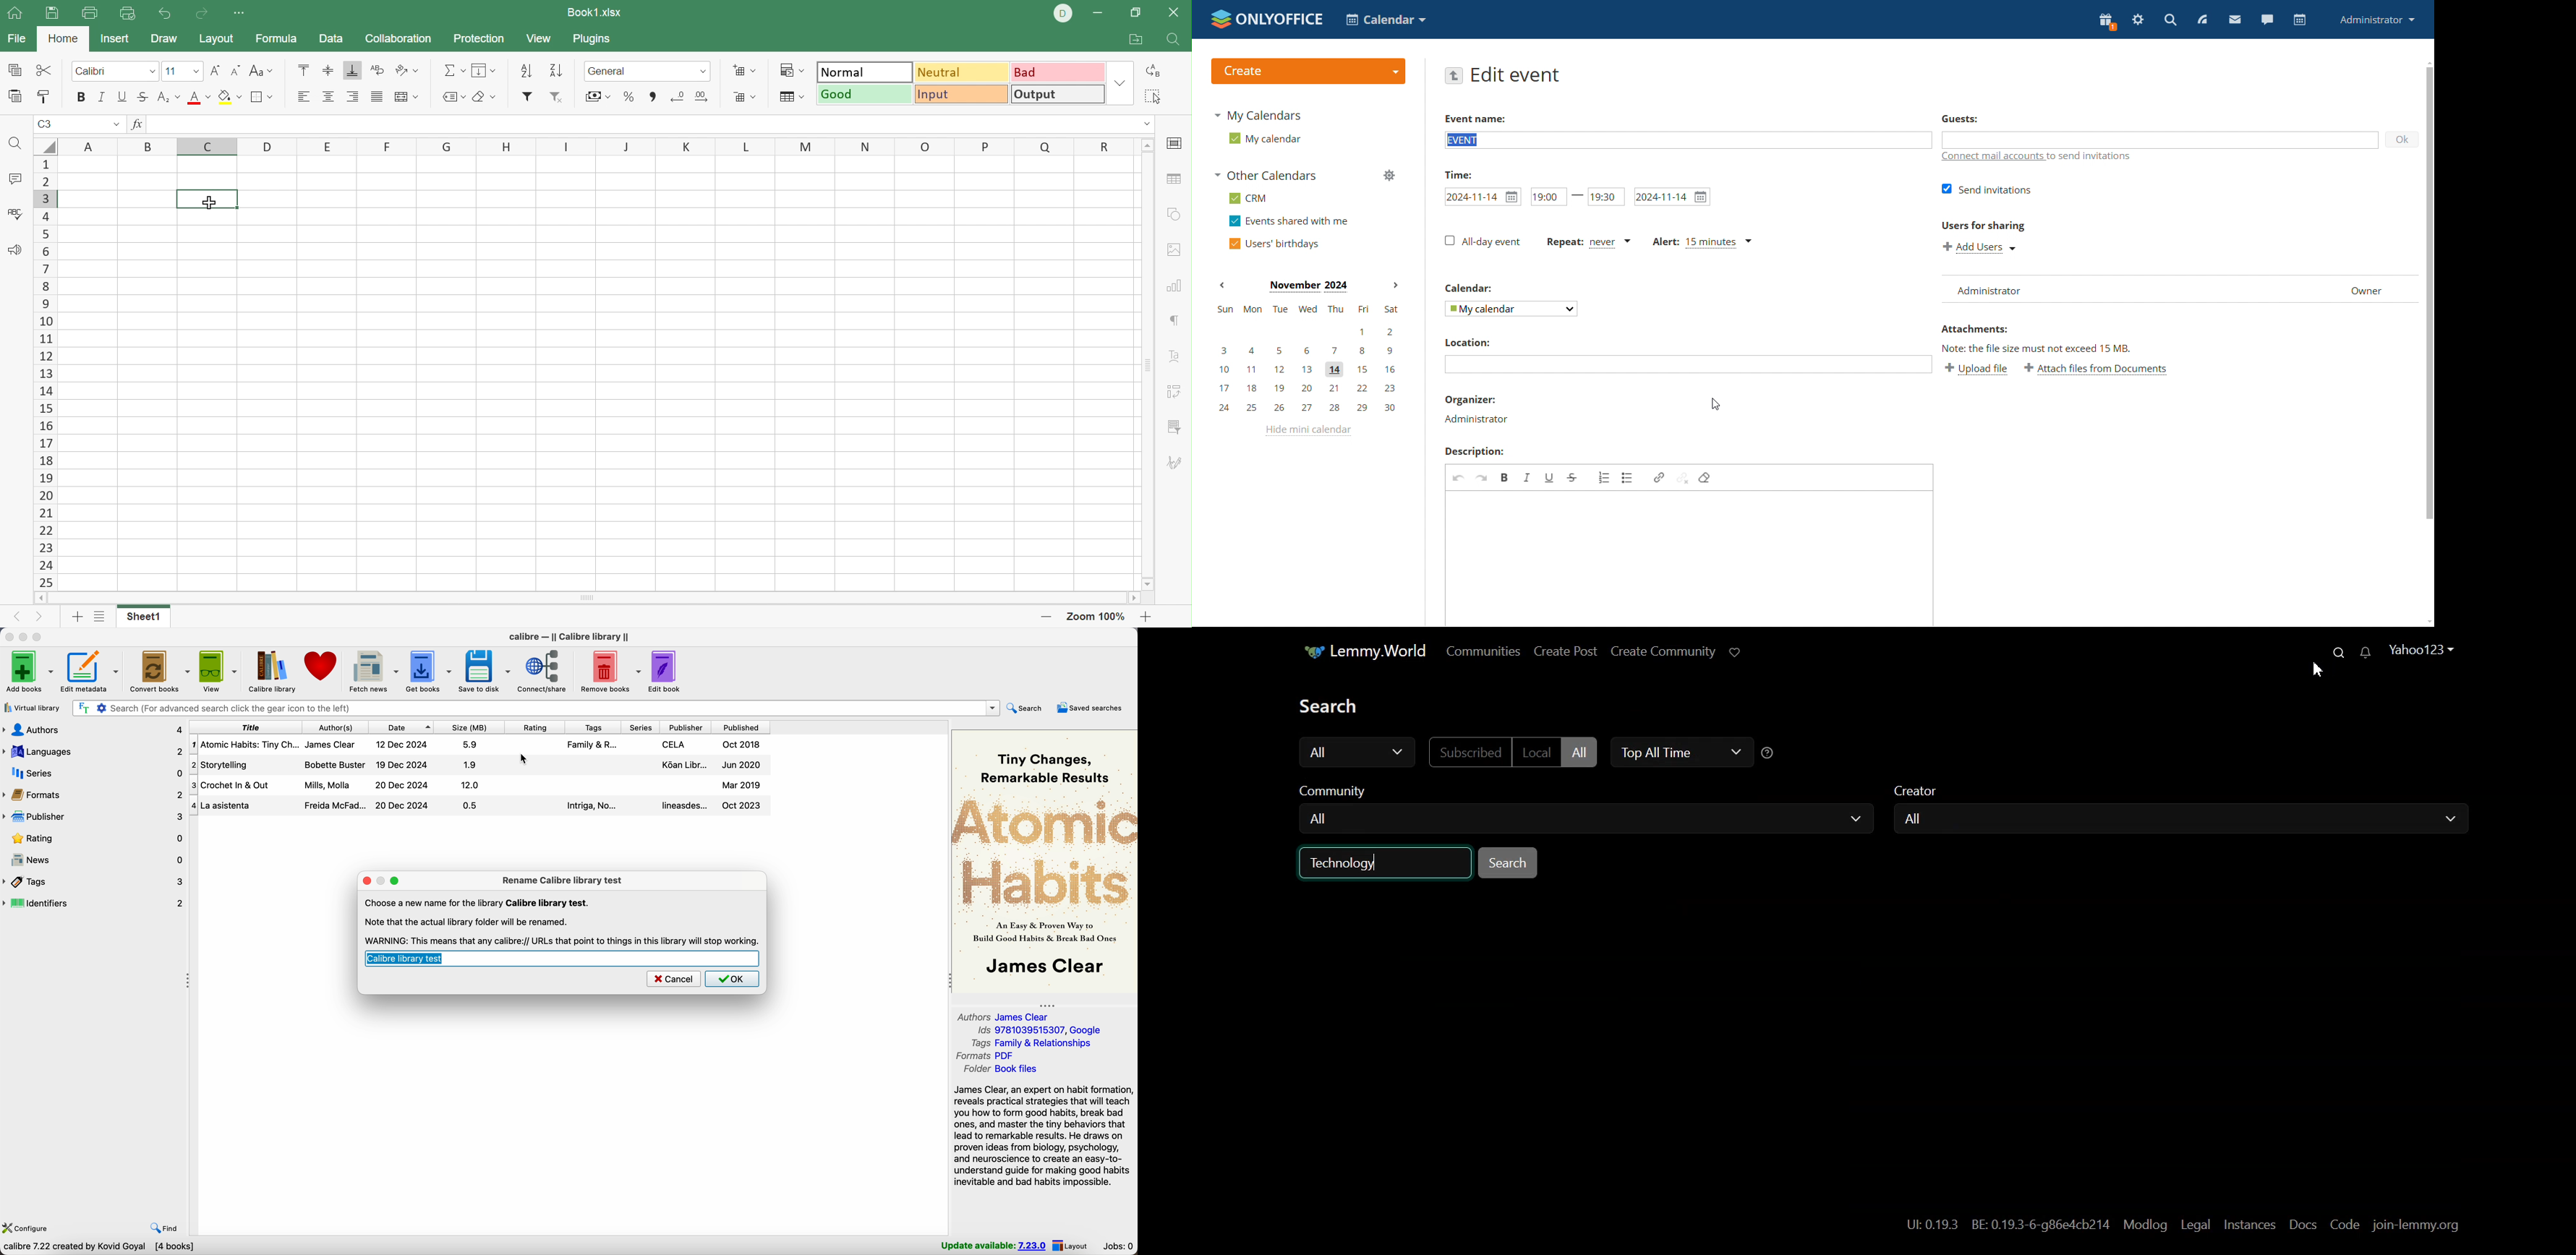 Image resolution: width=2576 pixels, height=1260 pixels. I want to click on Cursor, so click(208, 202).